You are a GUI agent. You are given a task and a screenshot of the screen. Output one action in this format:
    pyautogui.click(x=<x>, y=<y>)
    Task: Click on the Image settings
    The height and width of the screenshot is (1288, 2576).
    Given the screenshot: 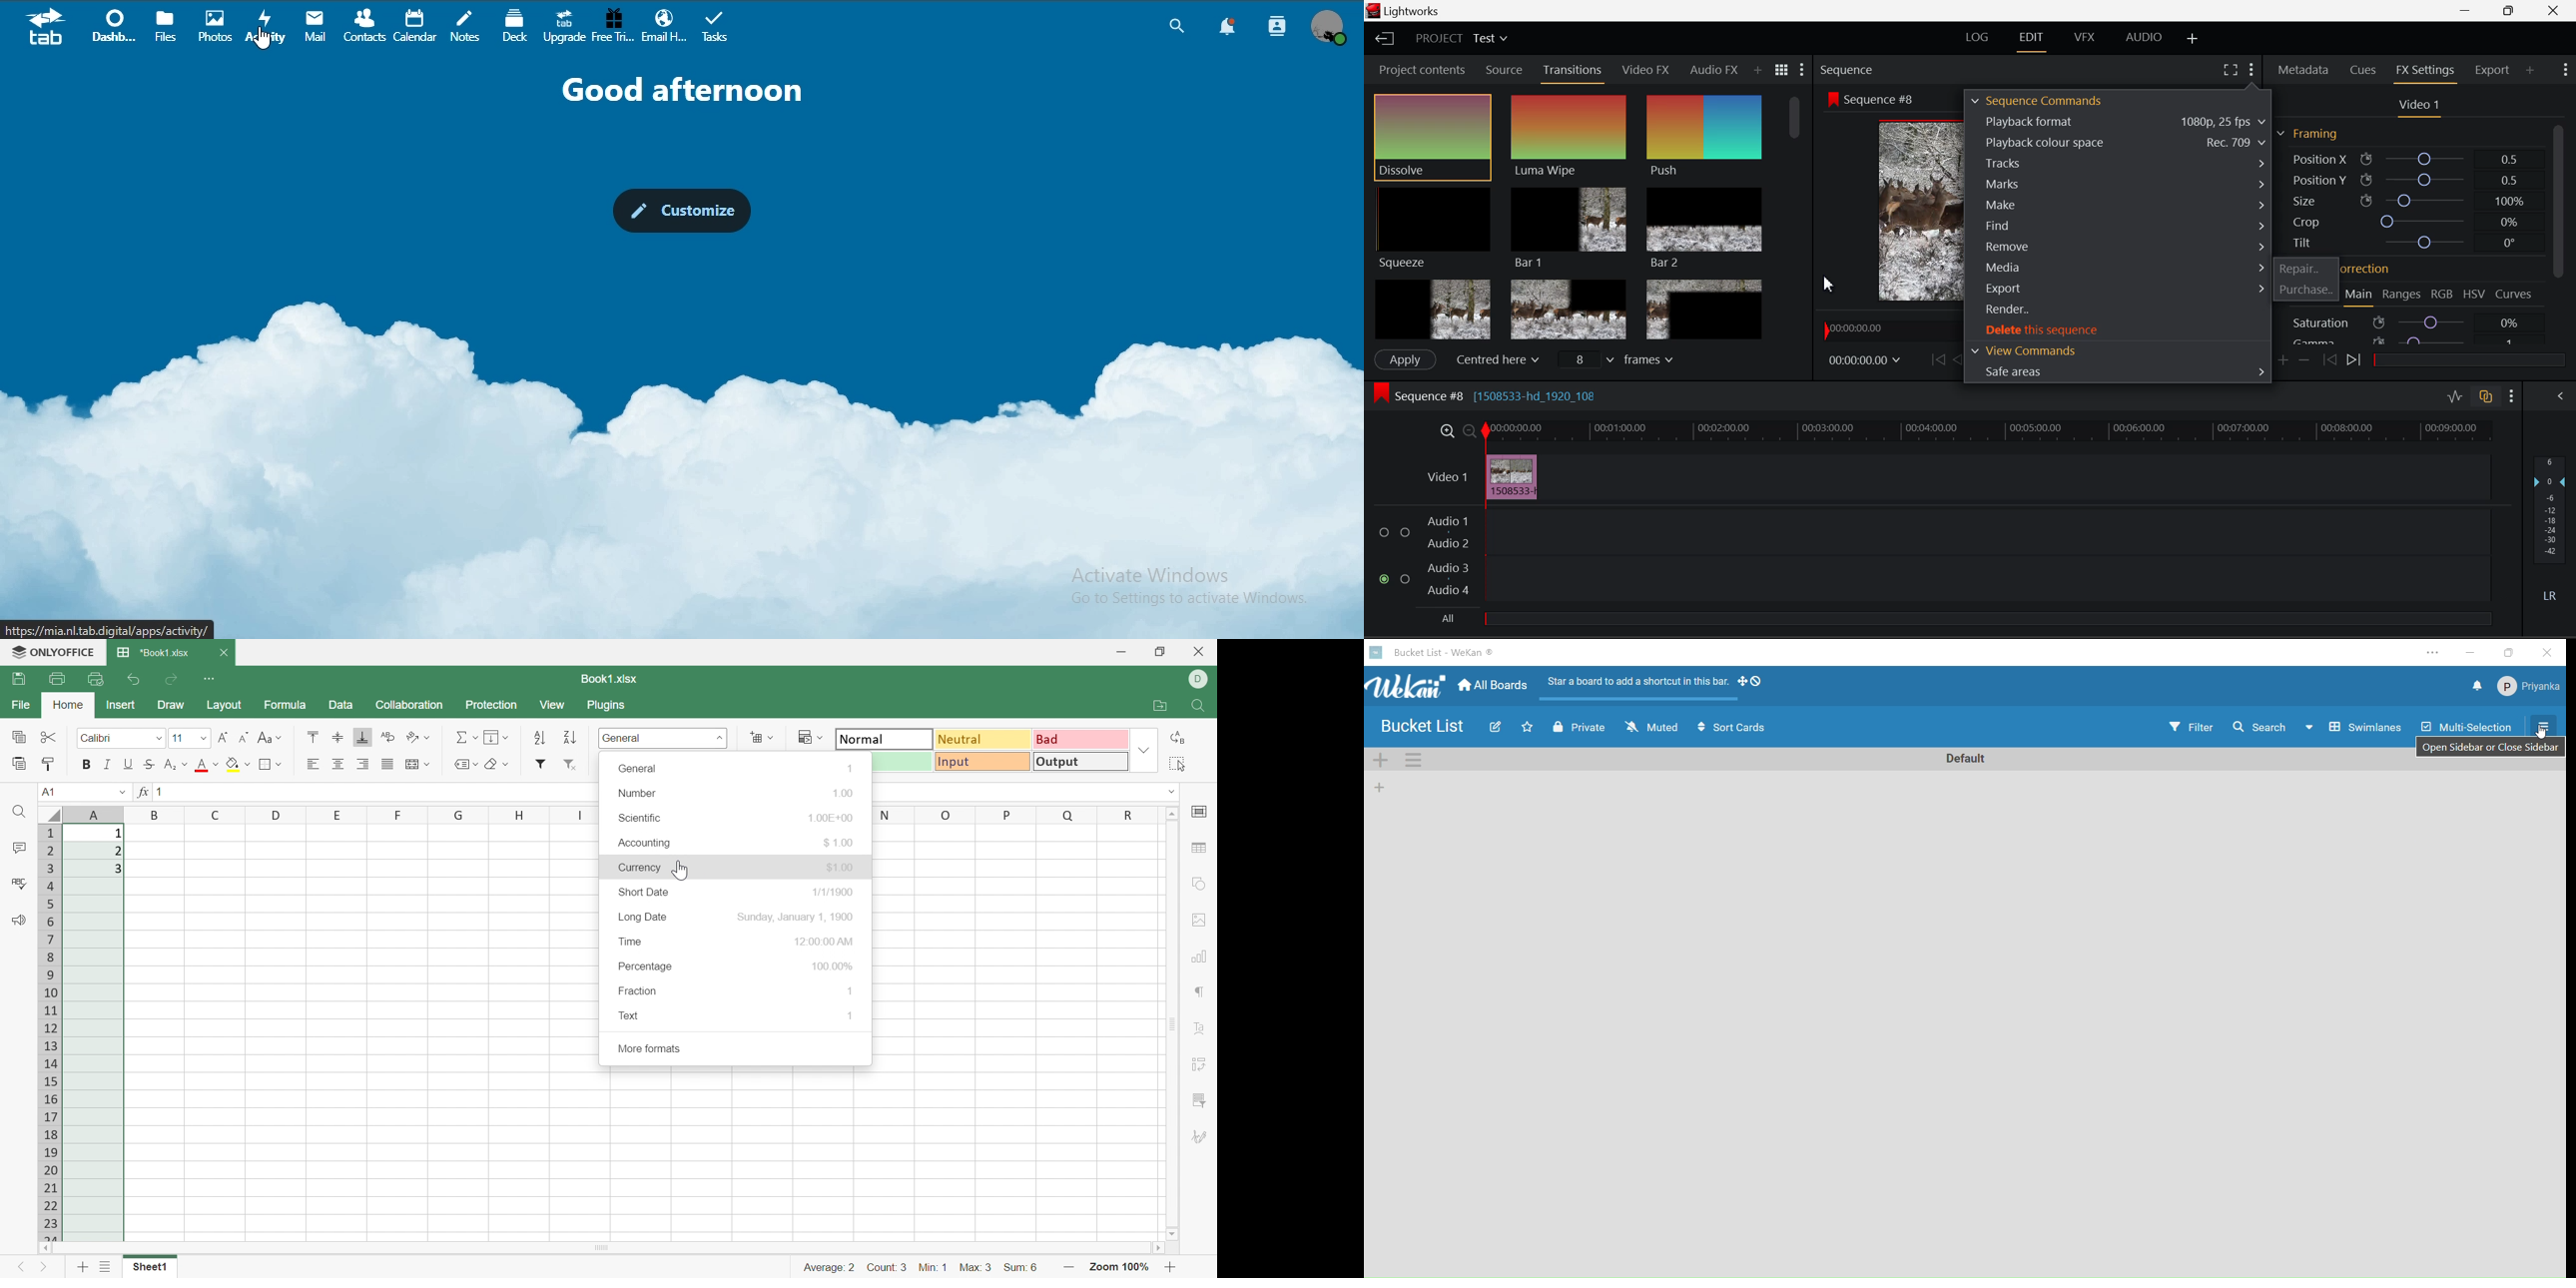 What is the action you would take?
    pyautogui.click(x=1195, y=918)
    